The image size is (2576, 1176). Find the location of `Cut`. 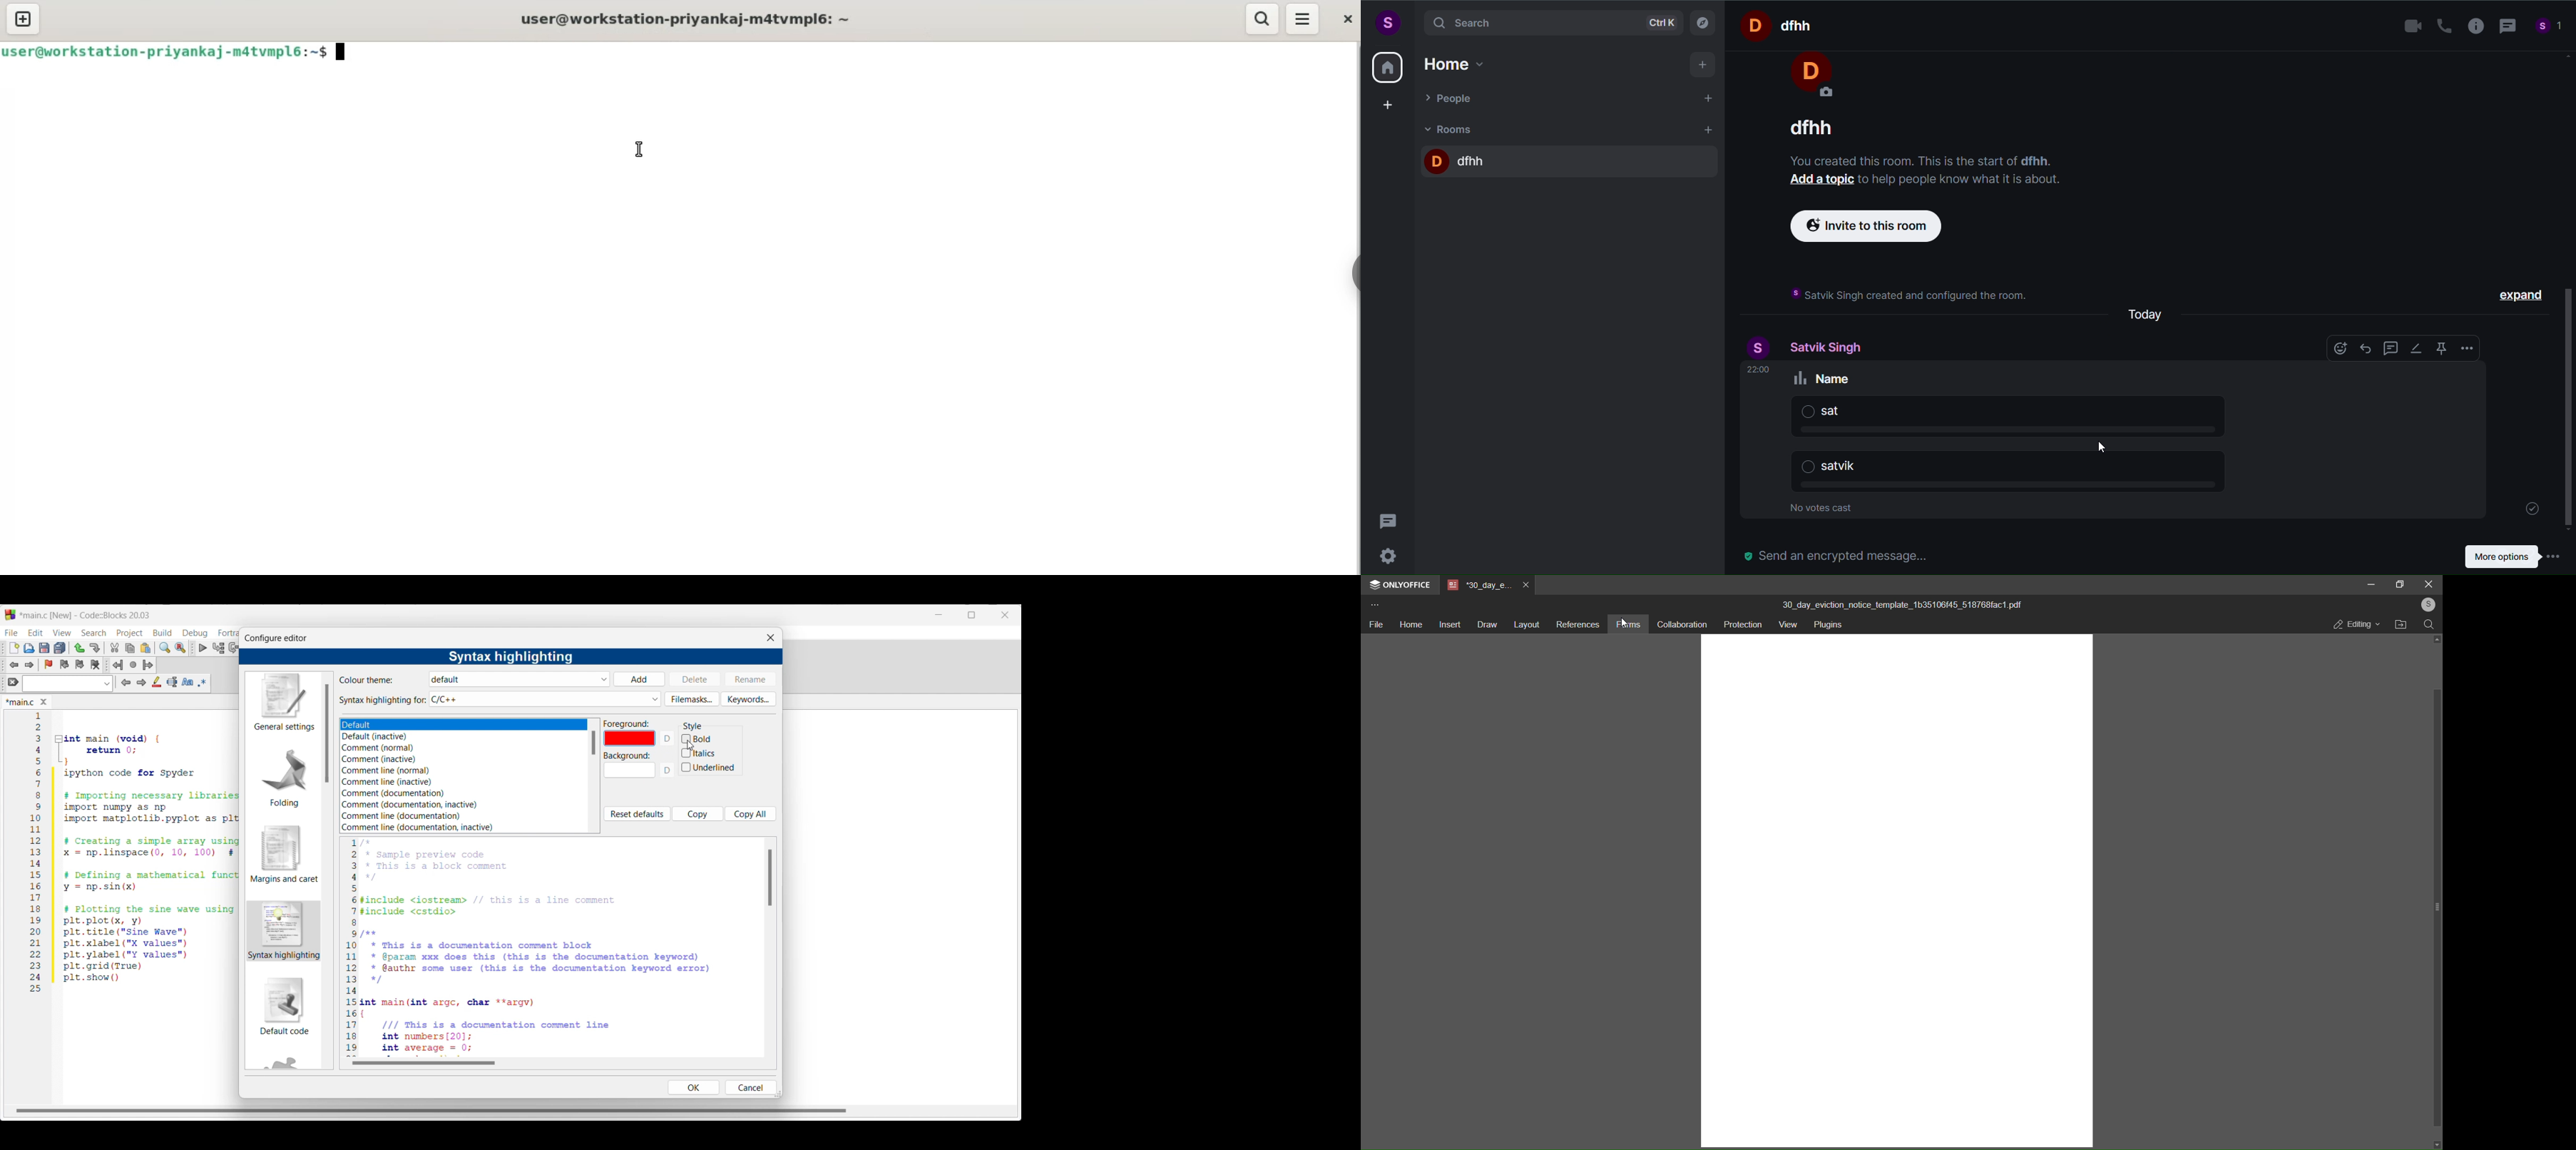

Cut is located at coordinates (115, 647).